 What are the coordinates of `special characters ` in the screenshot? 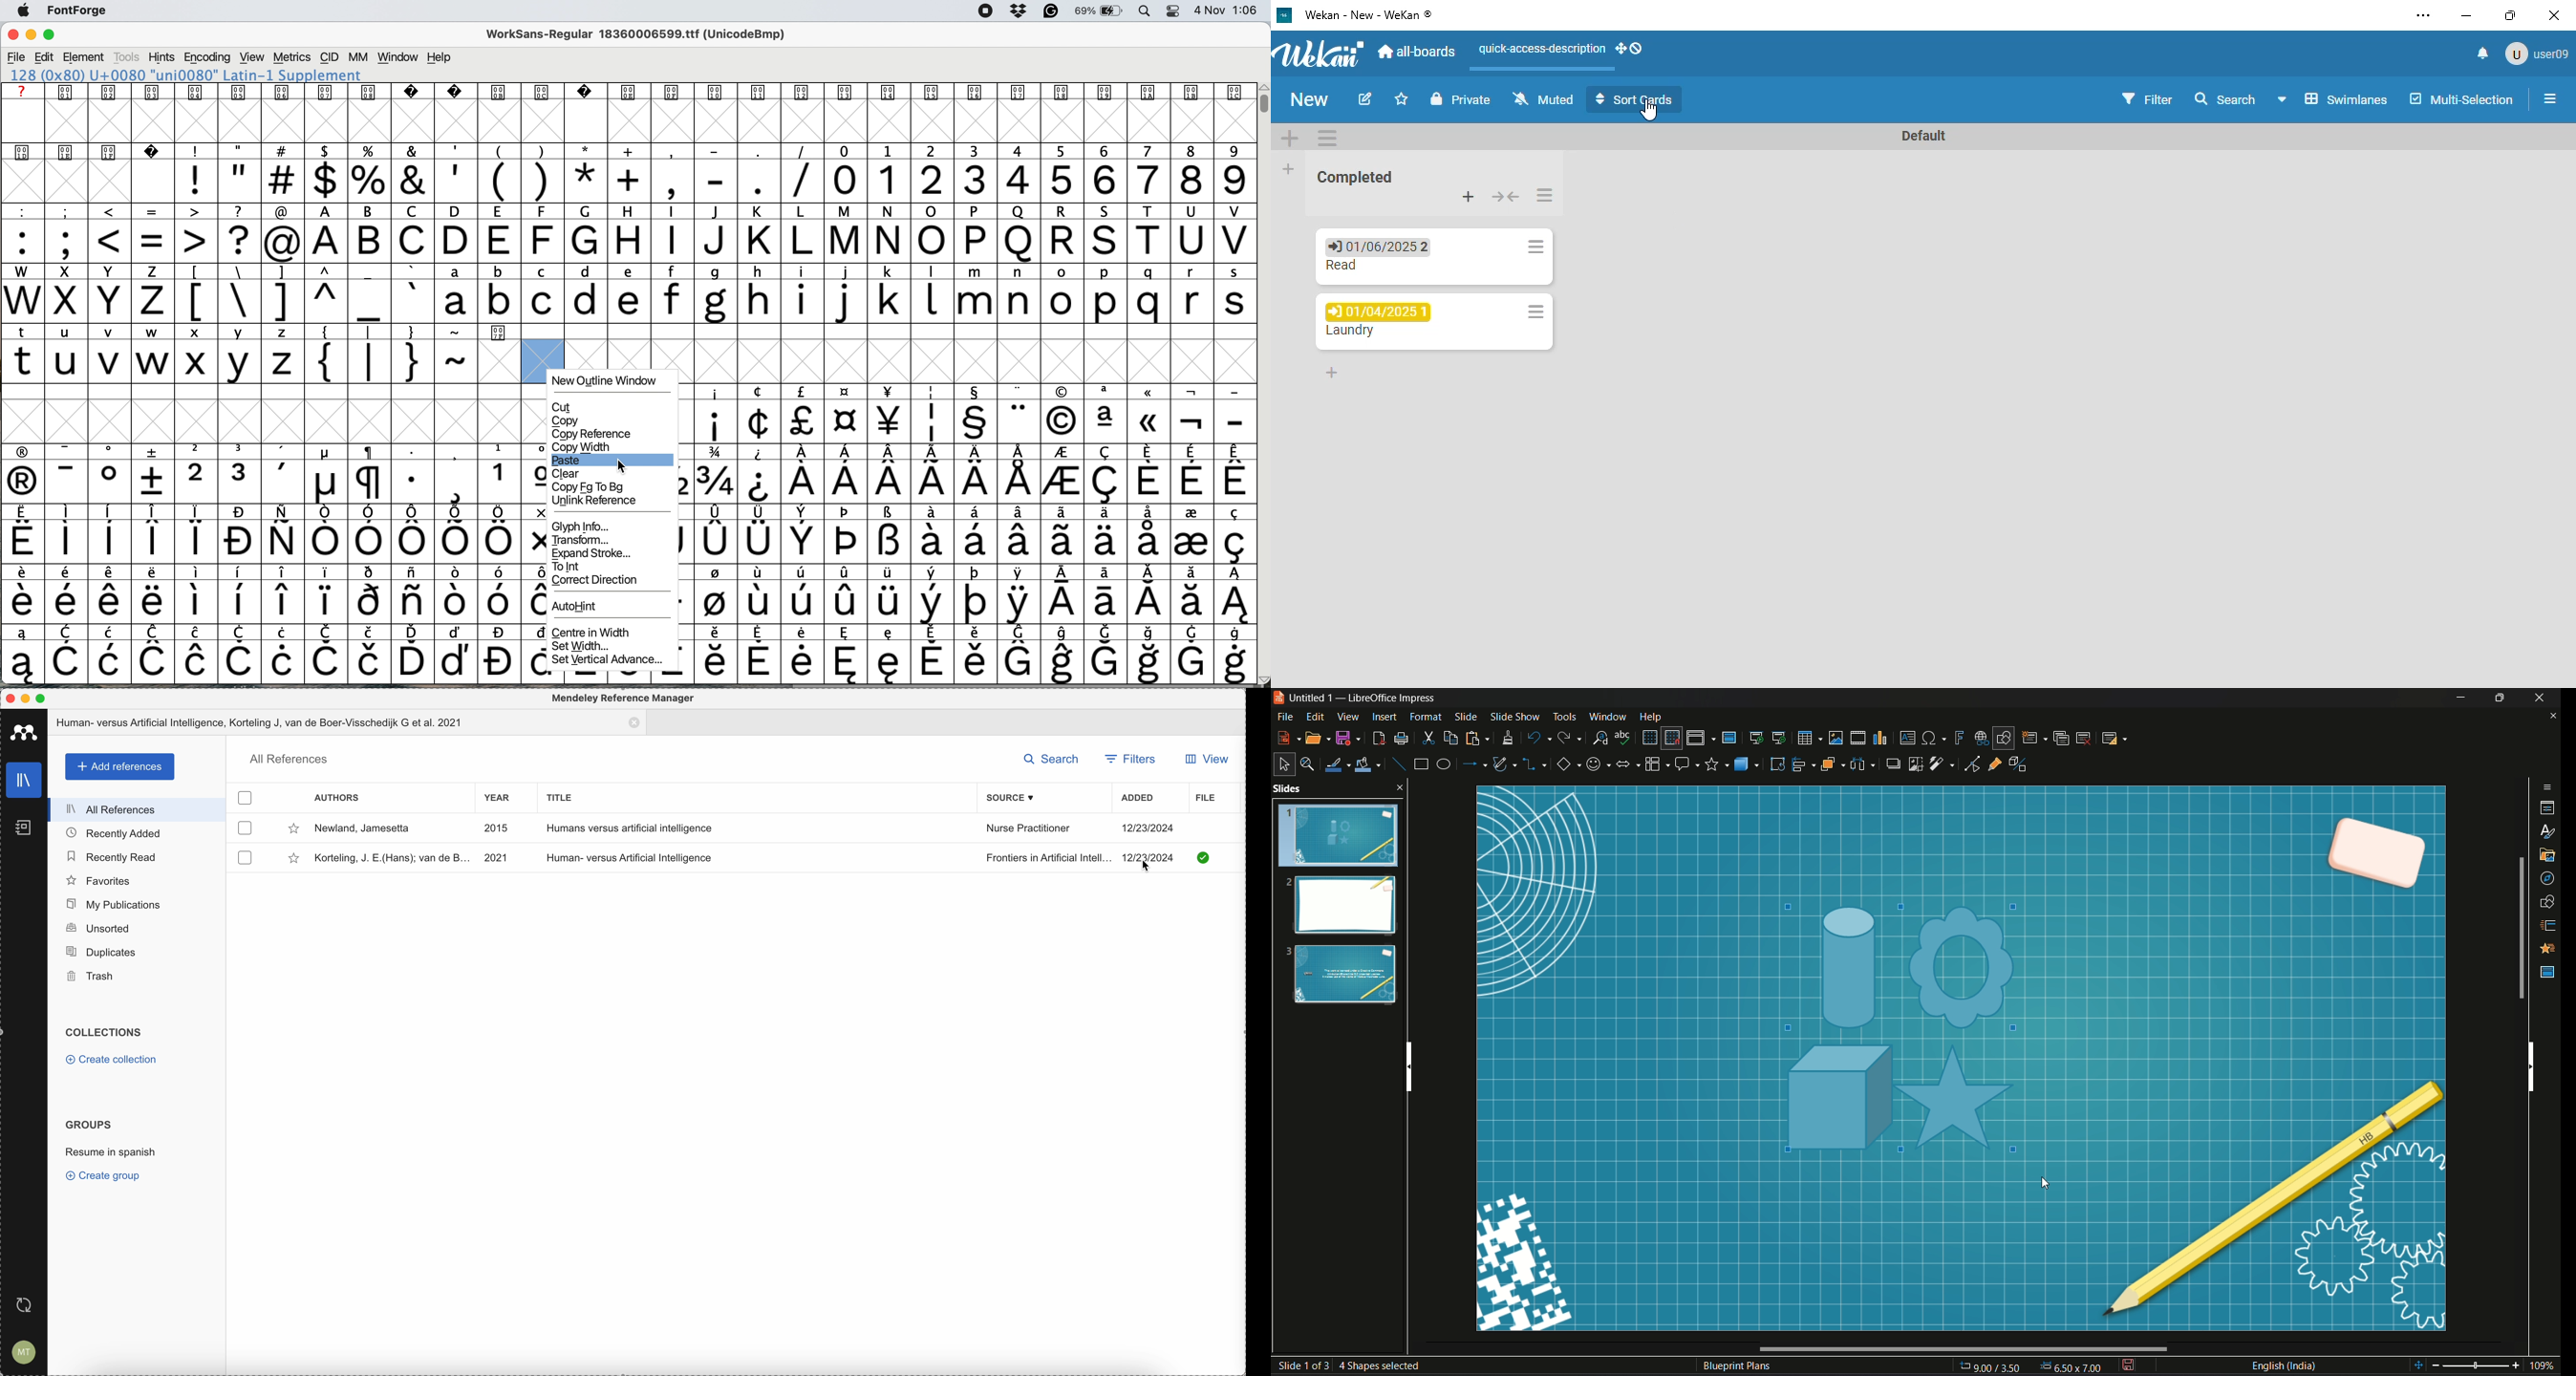 It's located at (52, 331).